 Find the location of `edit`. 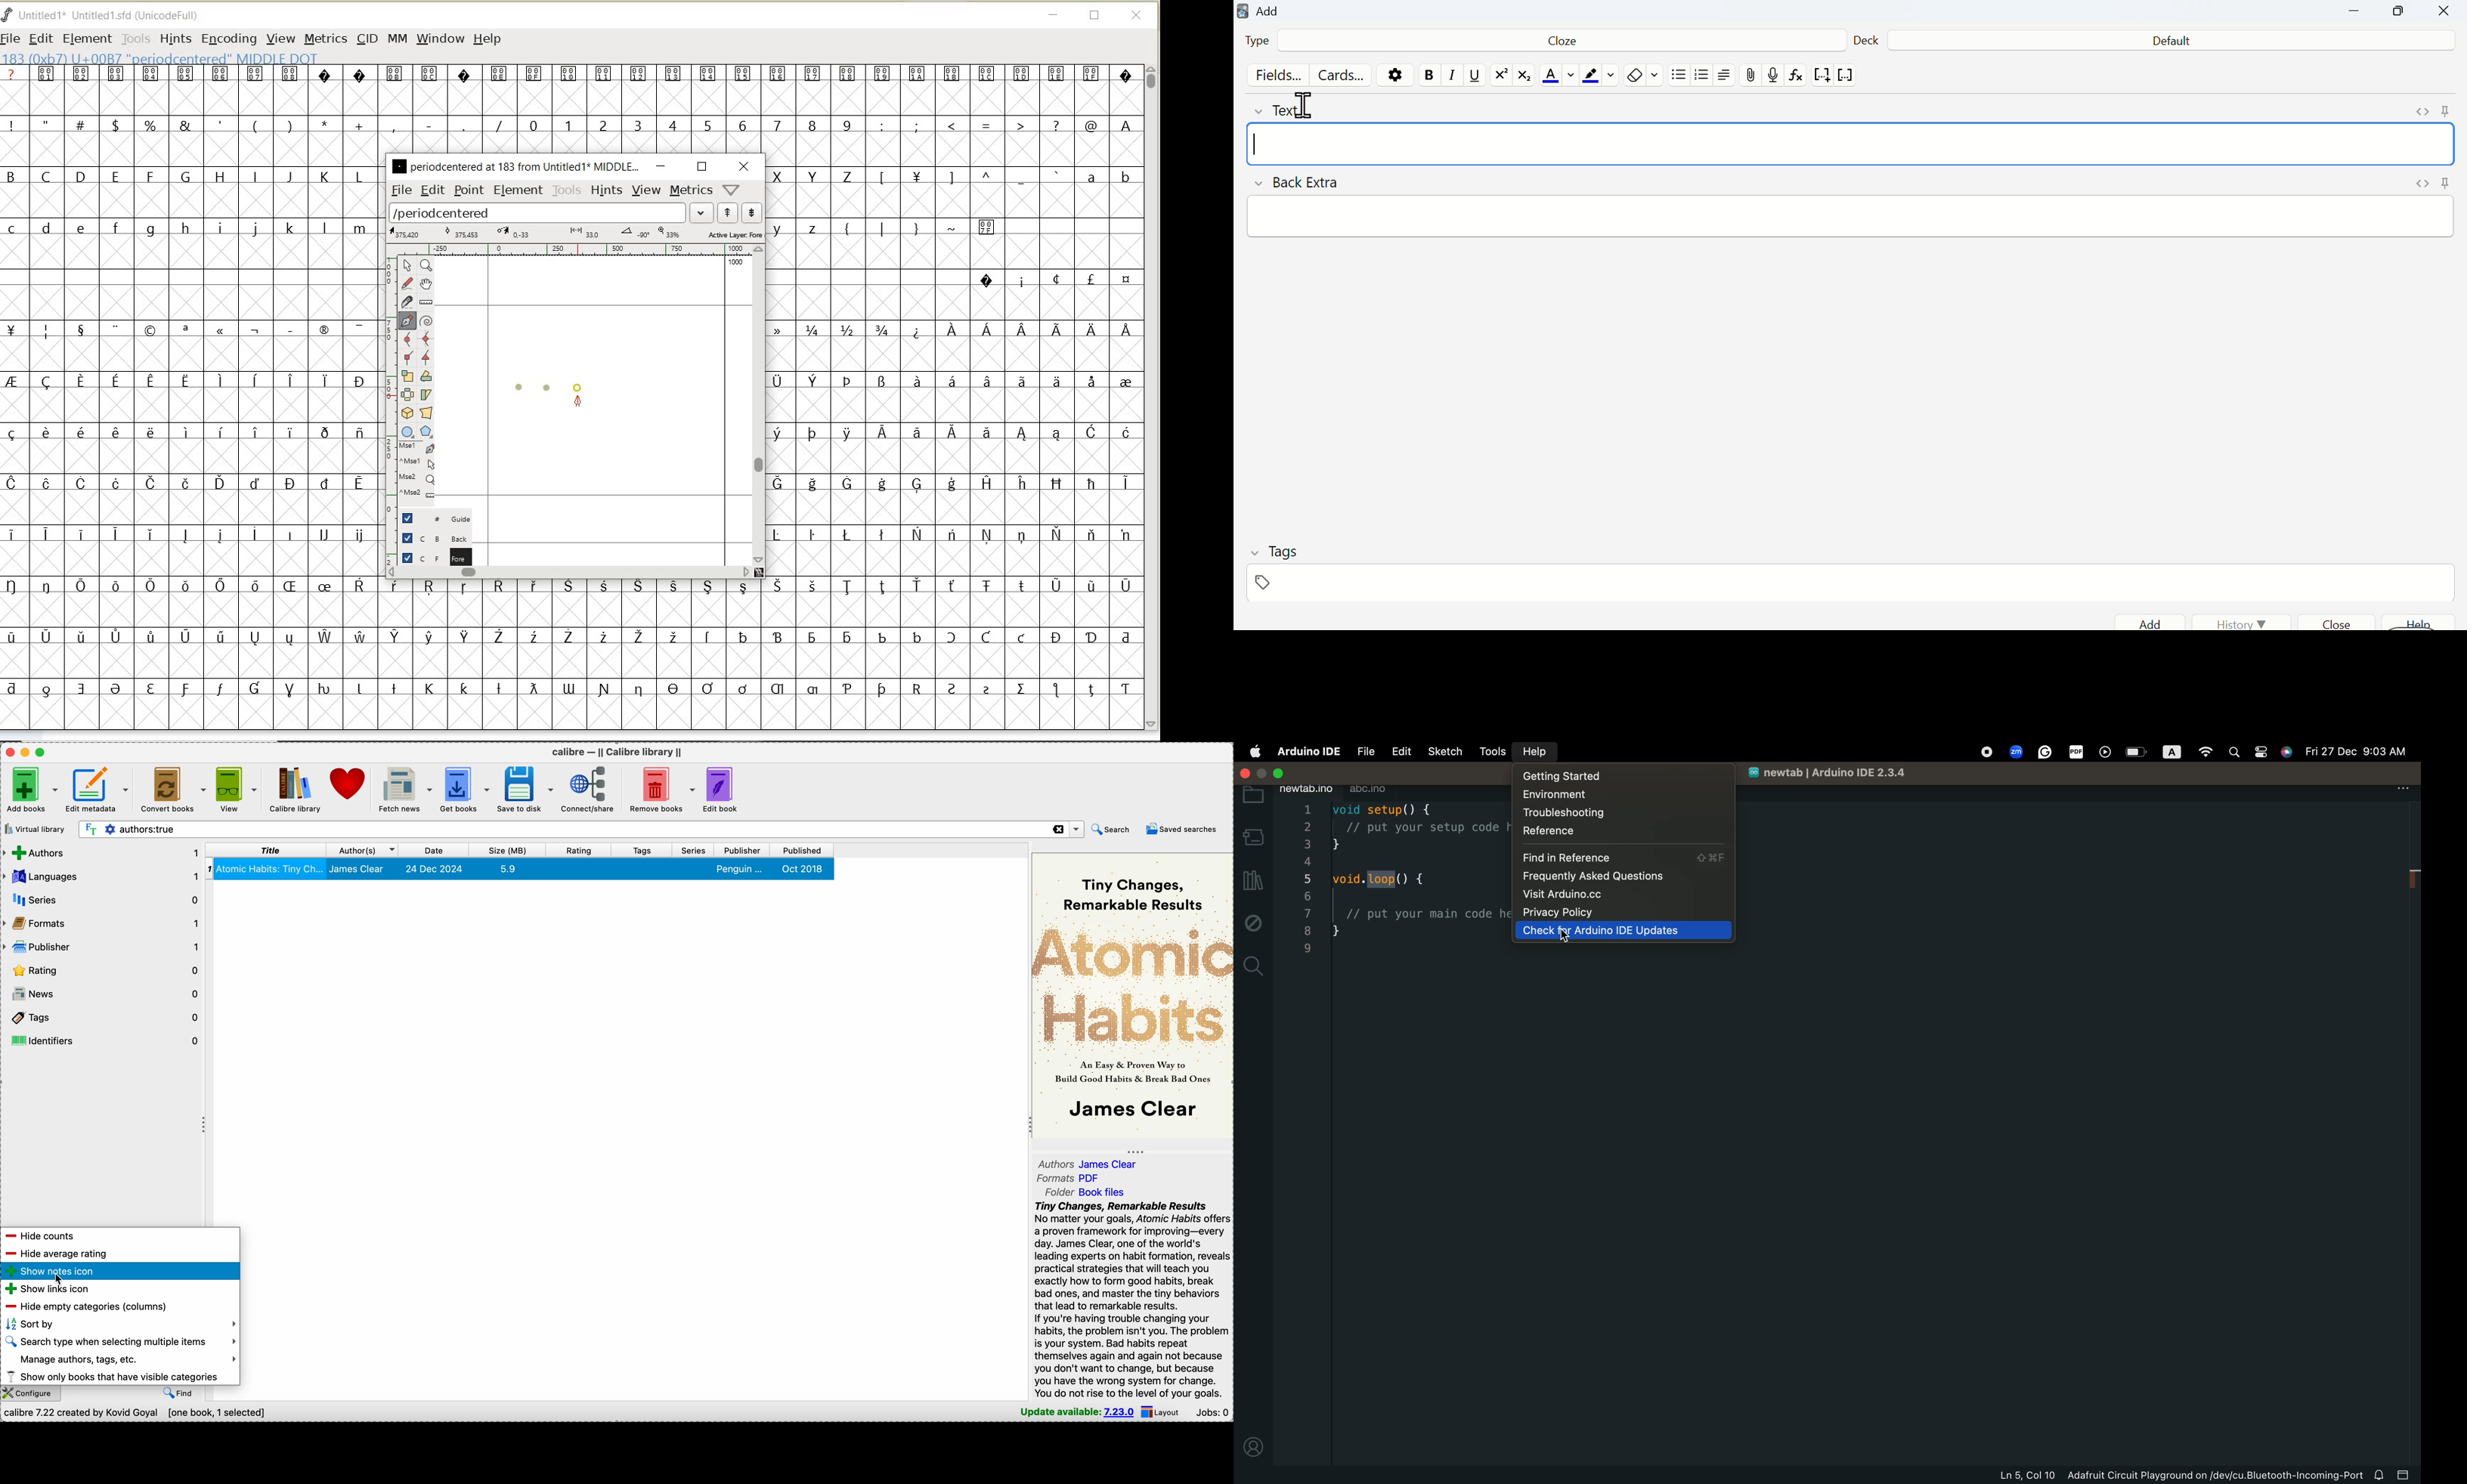

edit is located at coordinates (432, 190).